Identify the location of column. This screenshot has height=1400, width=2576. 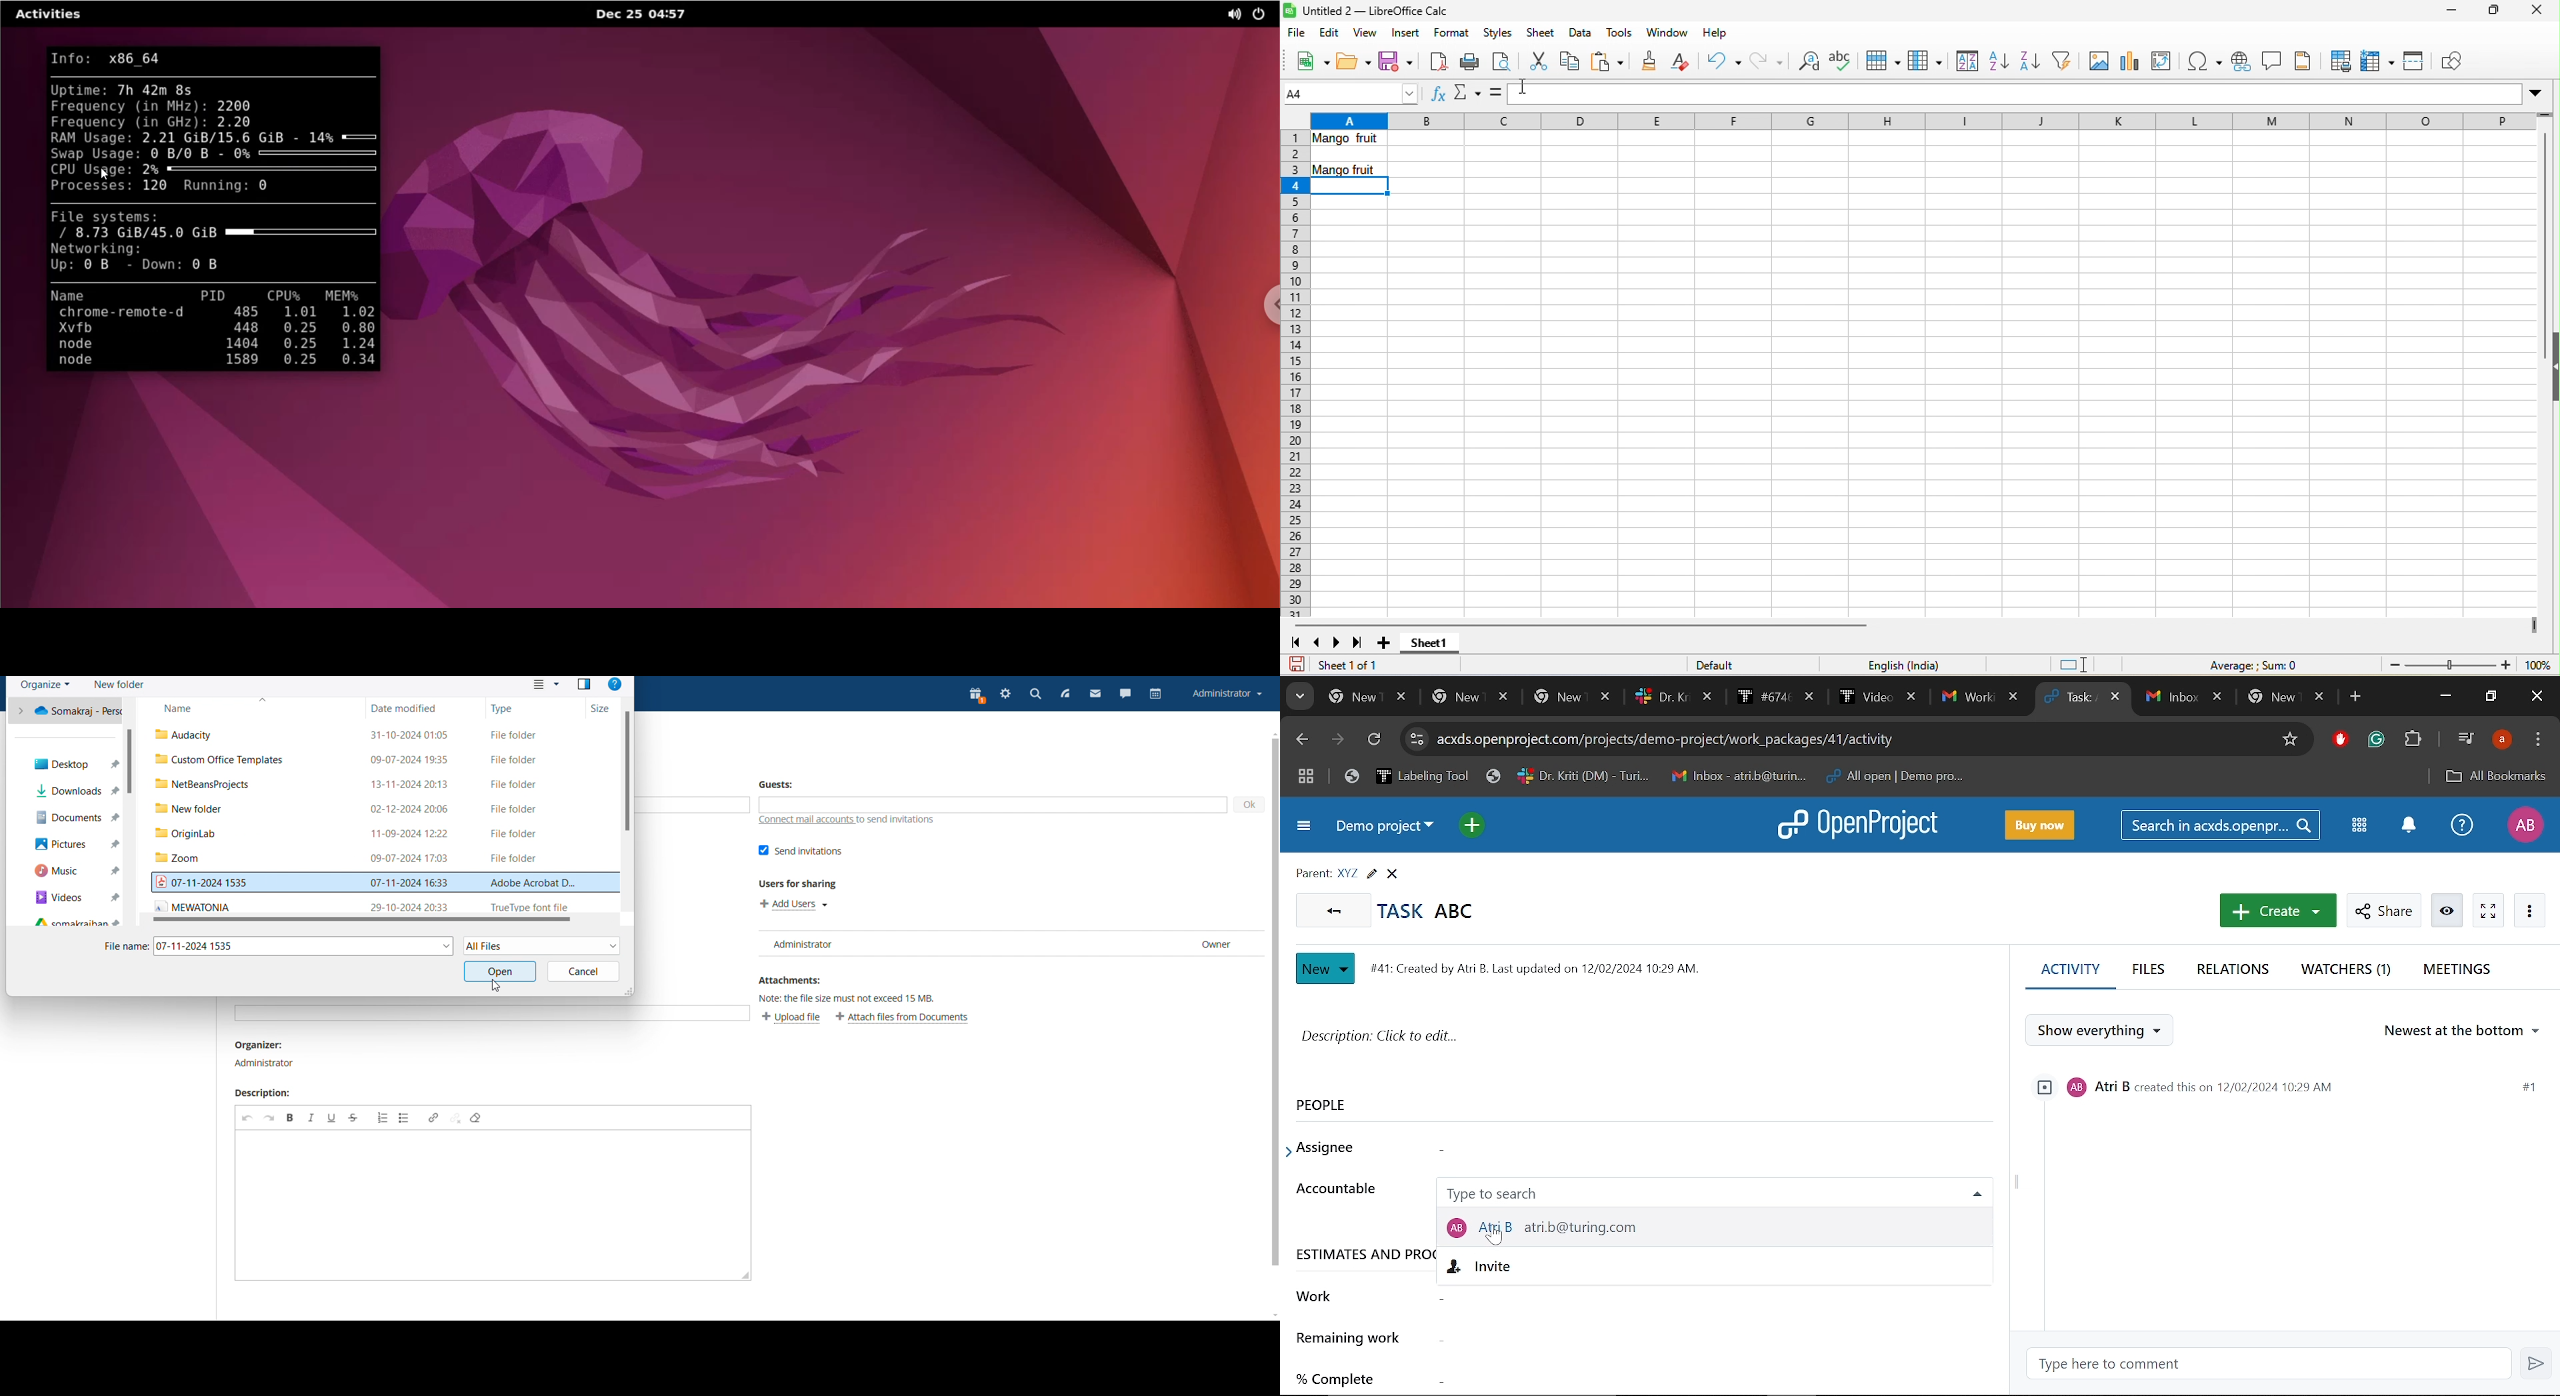
(1926, 63).